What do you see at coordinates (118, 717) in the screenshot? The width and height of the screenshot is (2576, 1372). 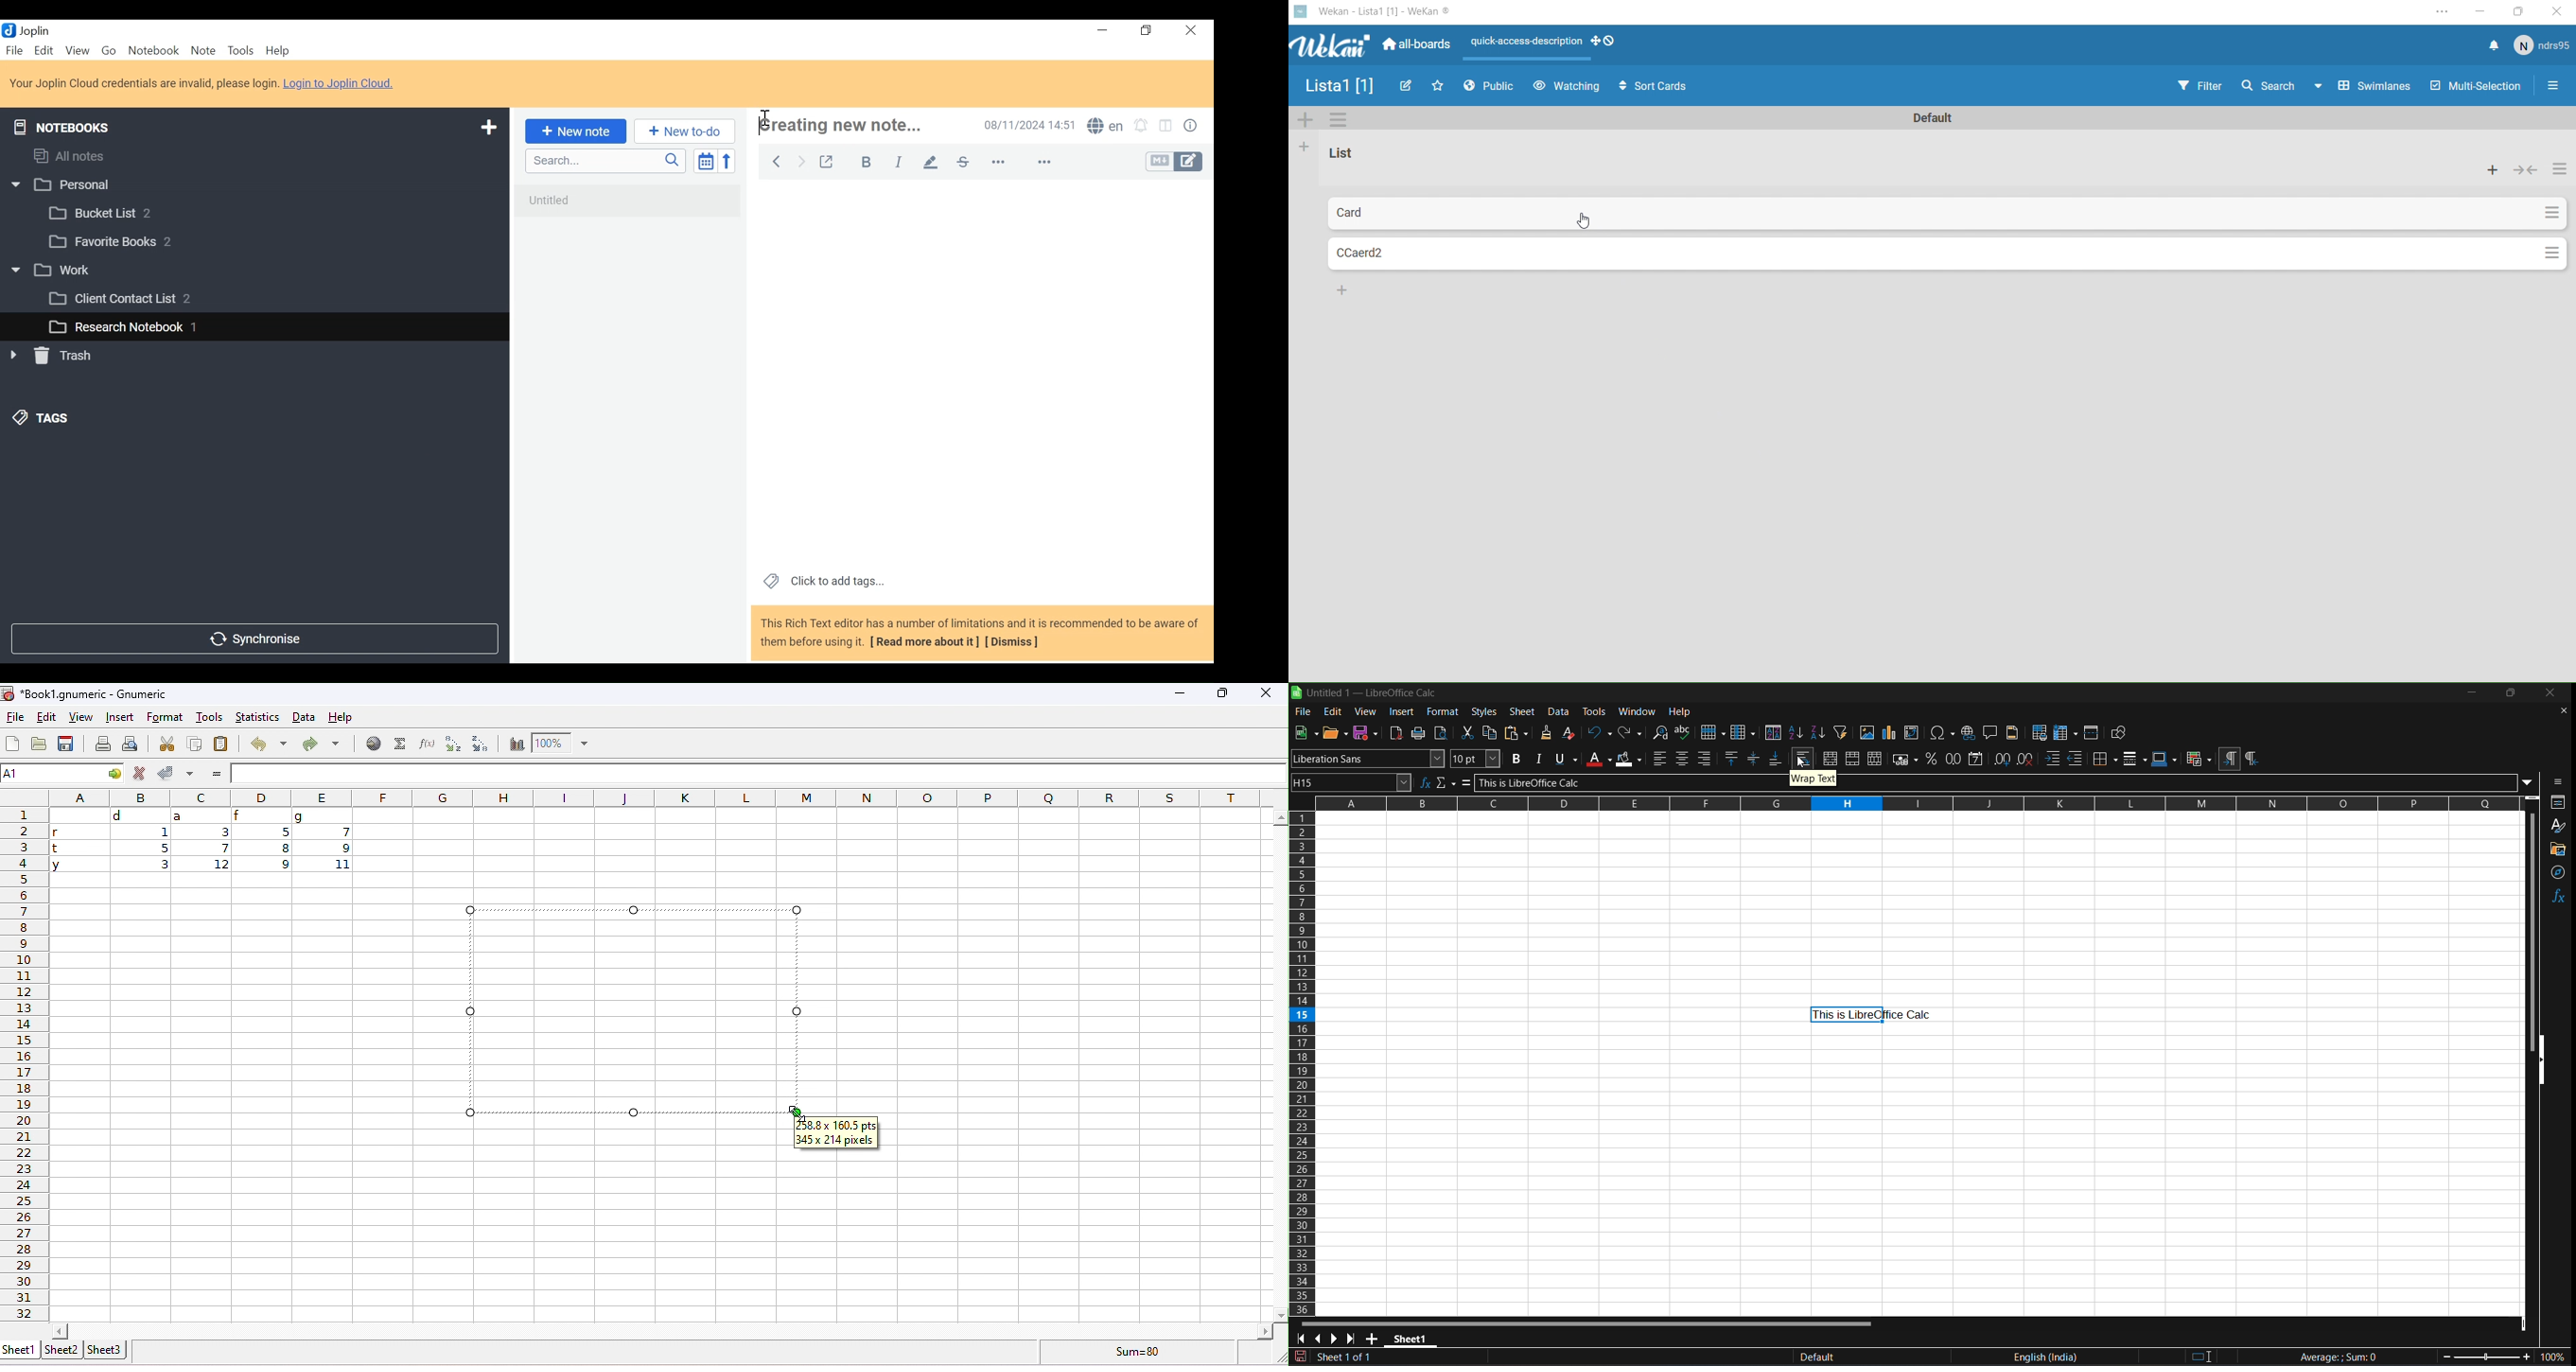 I see `insert` at bounding box center [118, 717].